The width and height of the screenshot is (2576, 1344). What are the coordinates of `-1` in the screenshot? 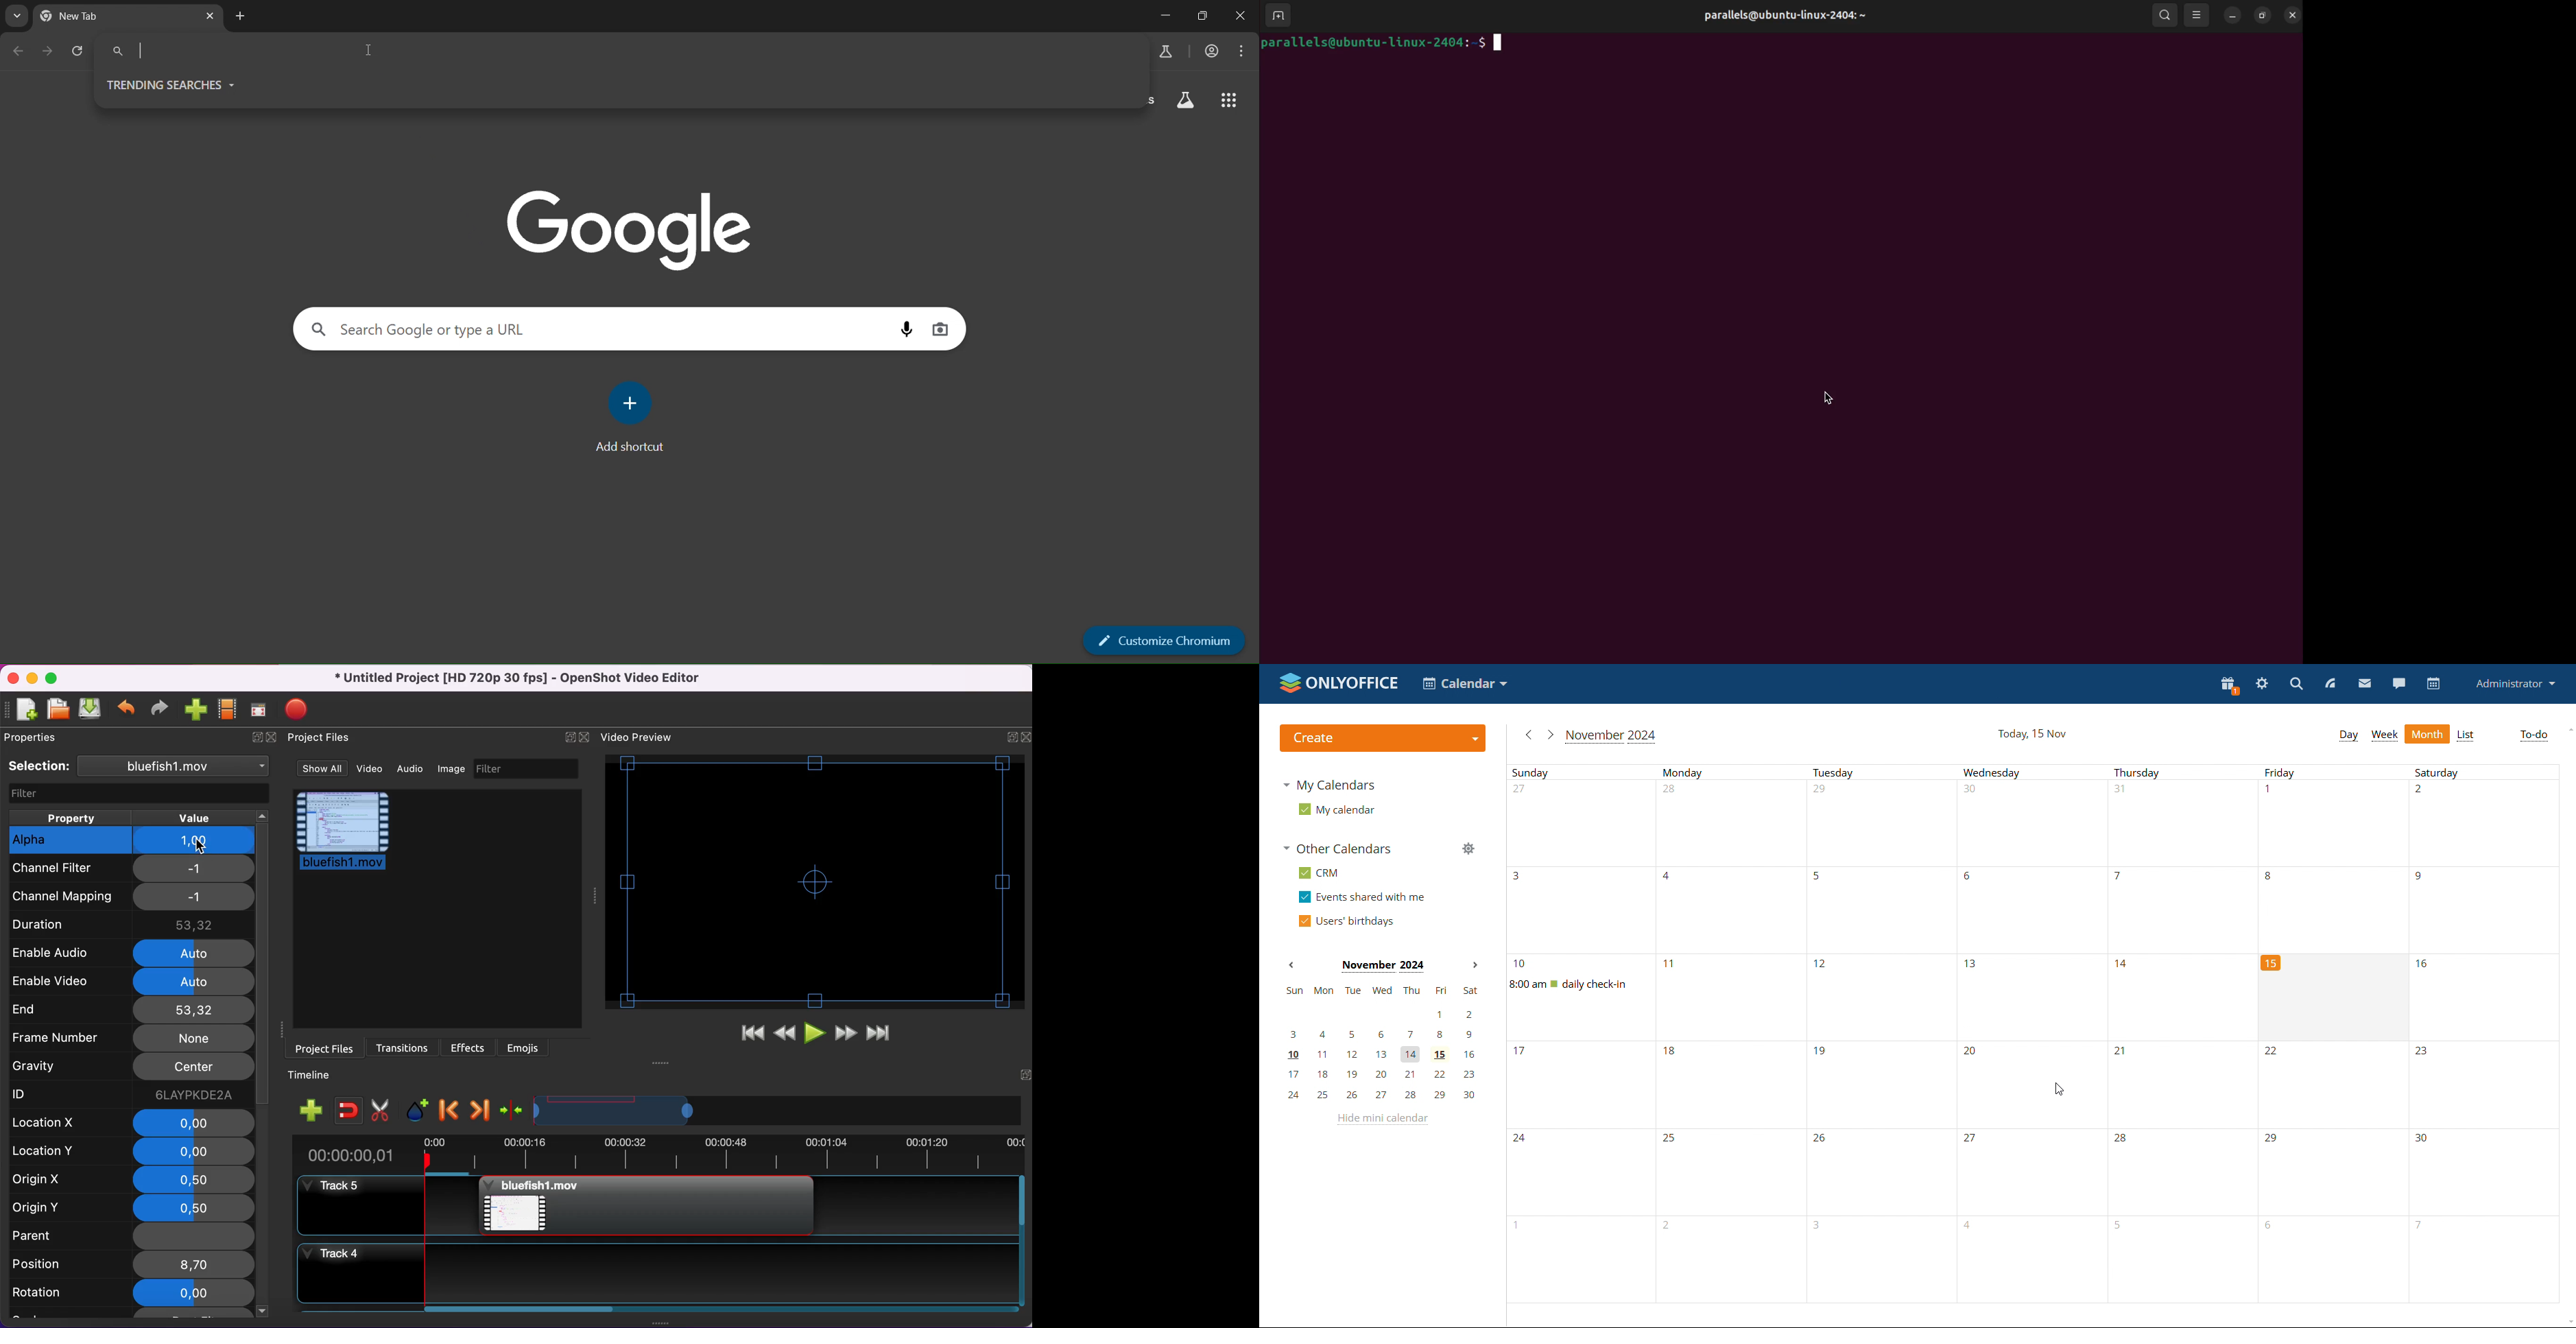 It's located at (195, 897).